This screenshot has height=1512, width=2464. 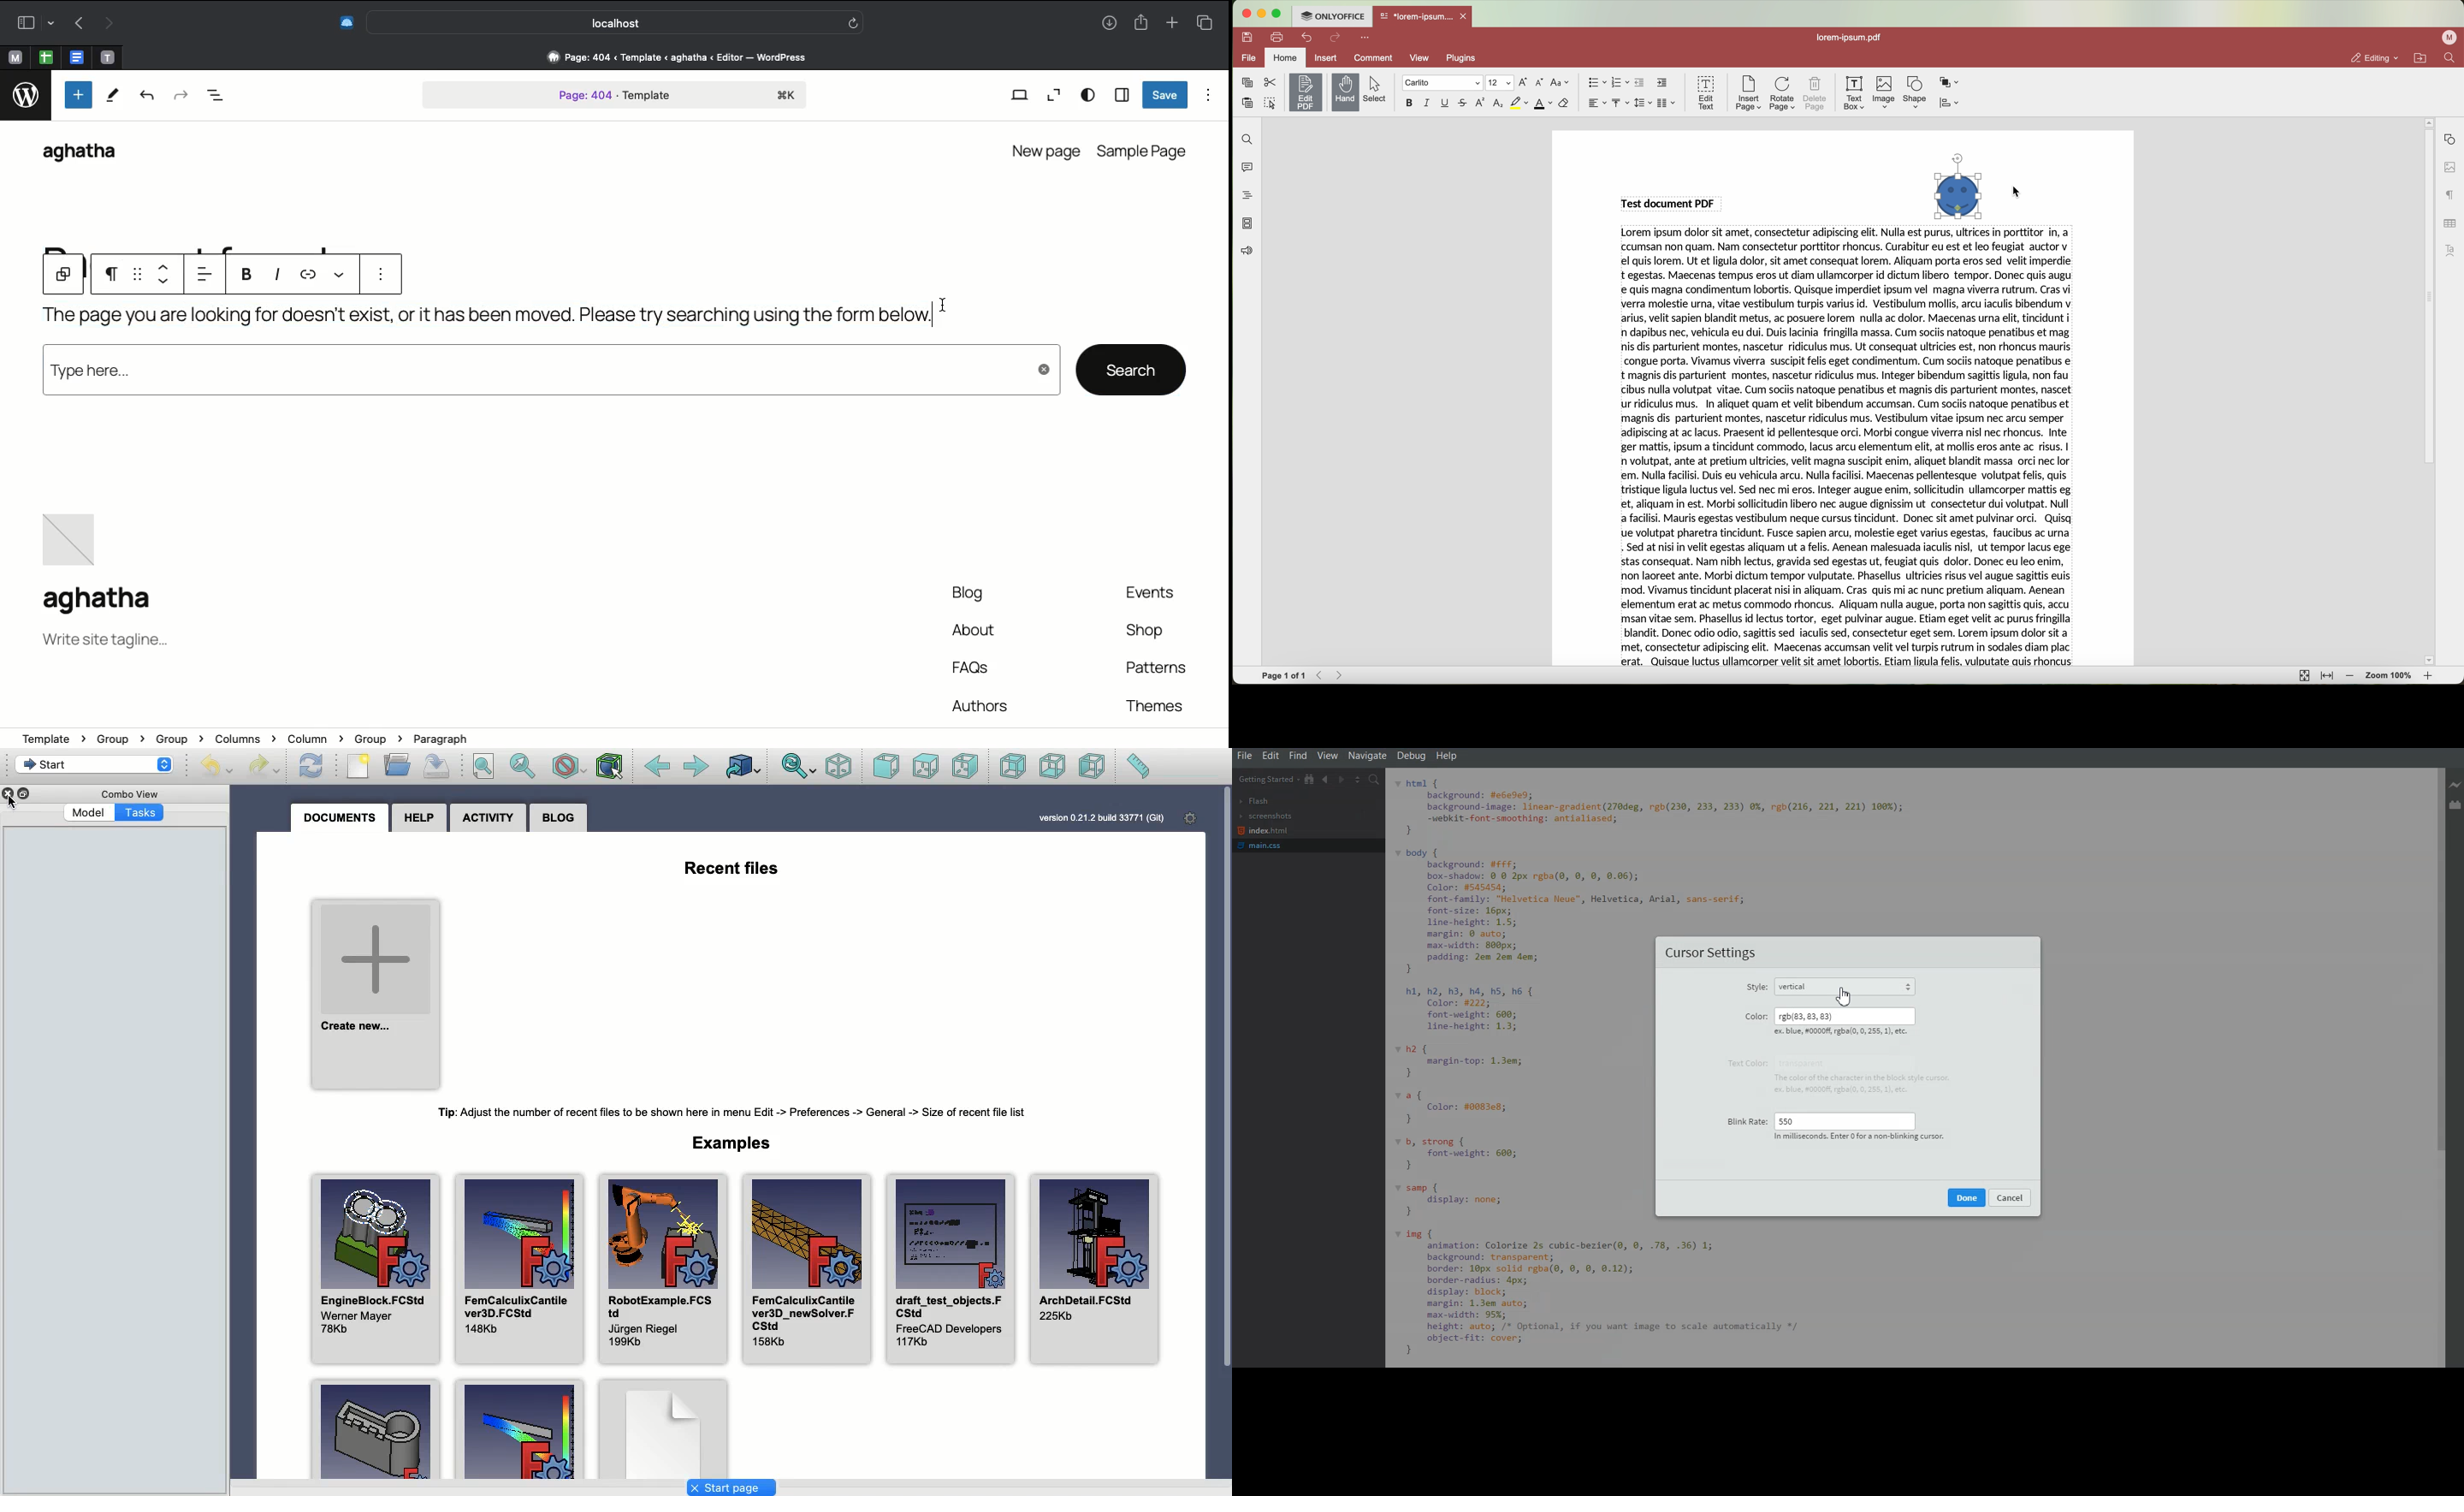 I want to click on edit text, so click(x=1706, y=92).